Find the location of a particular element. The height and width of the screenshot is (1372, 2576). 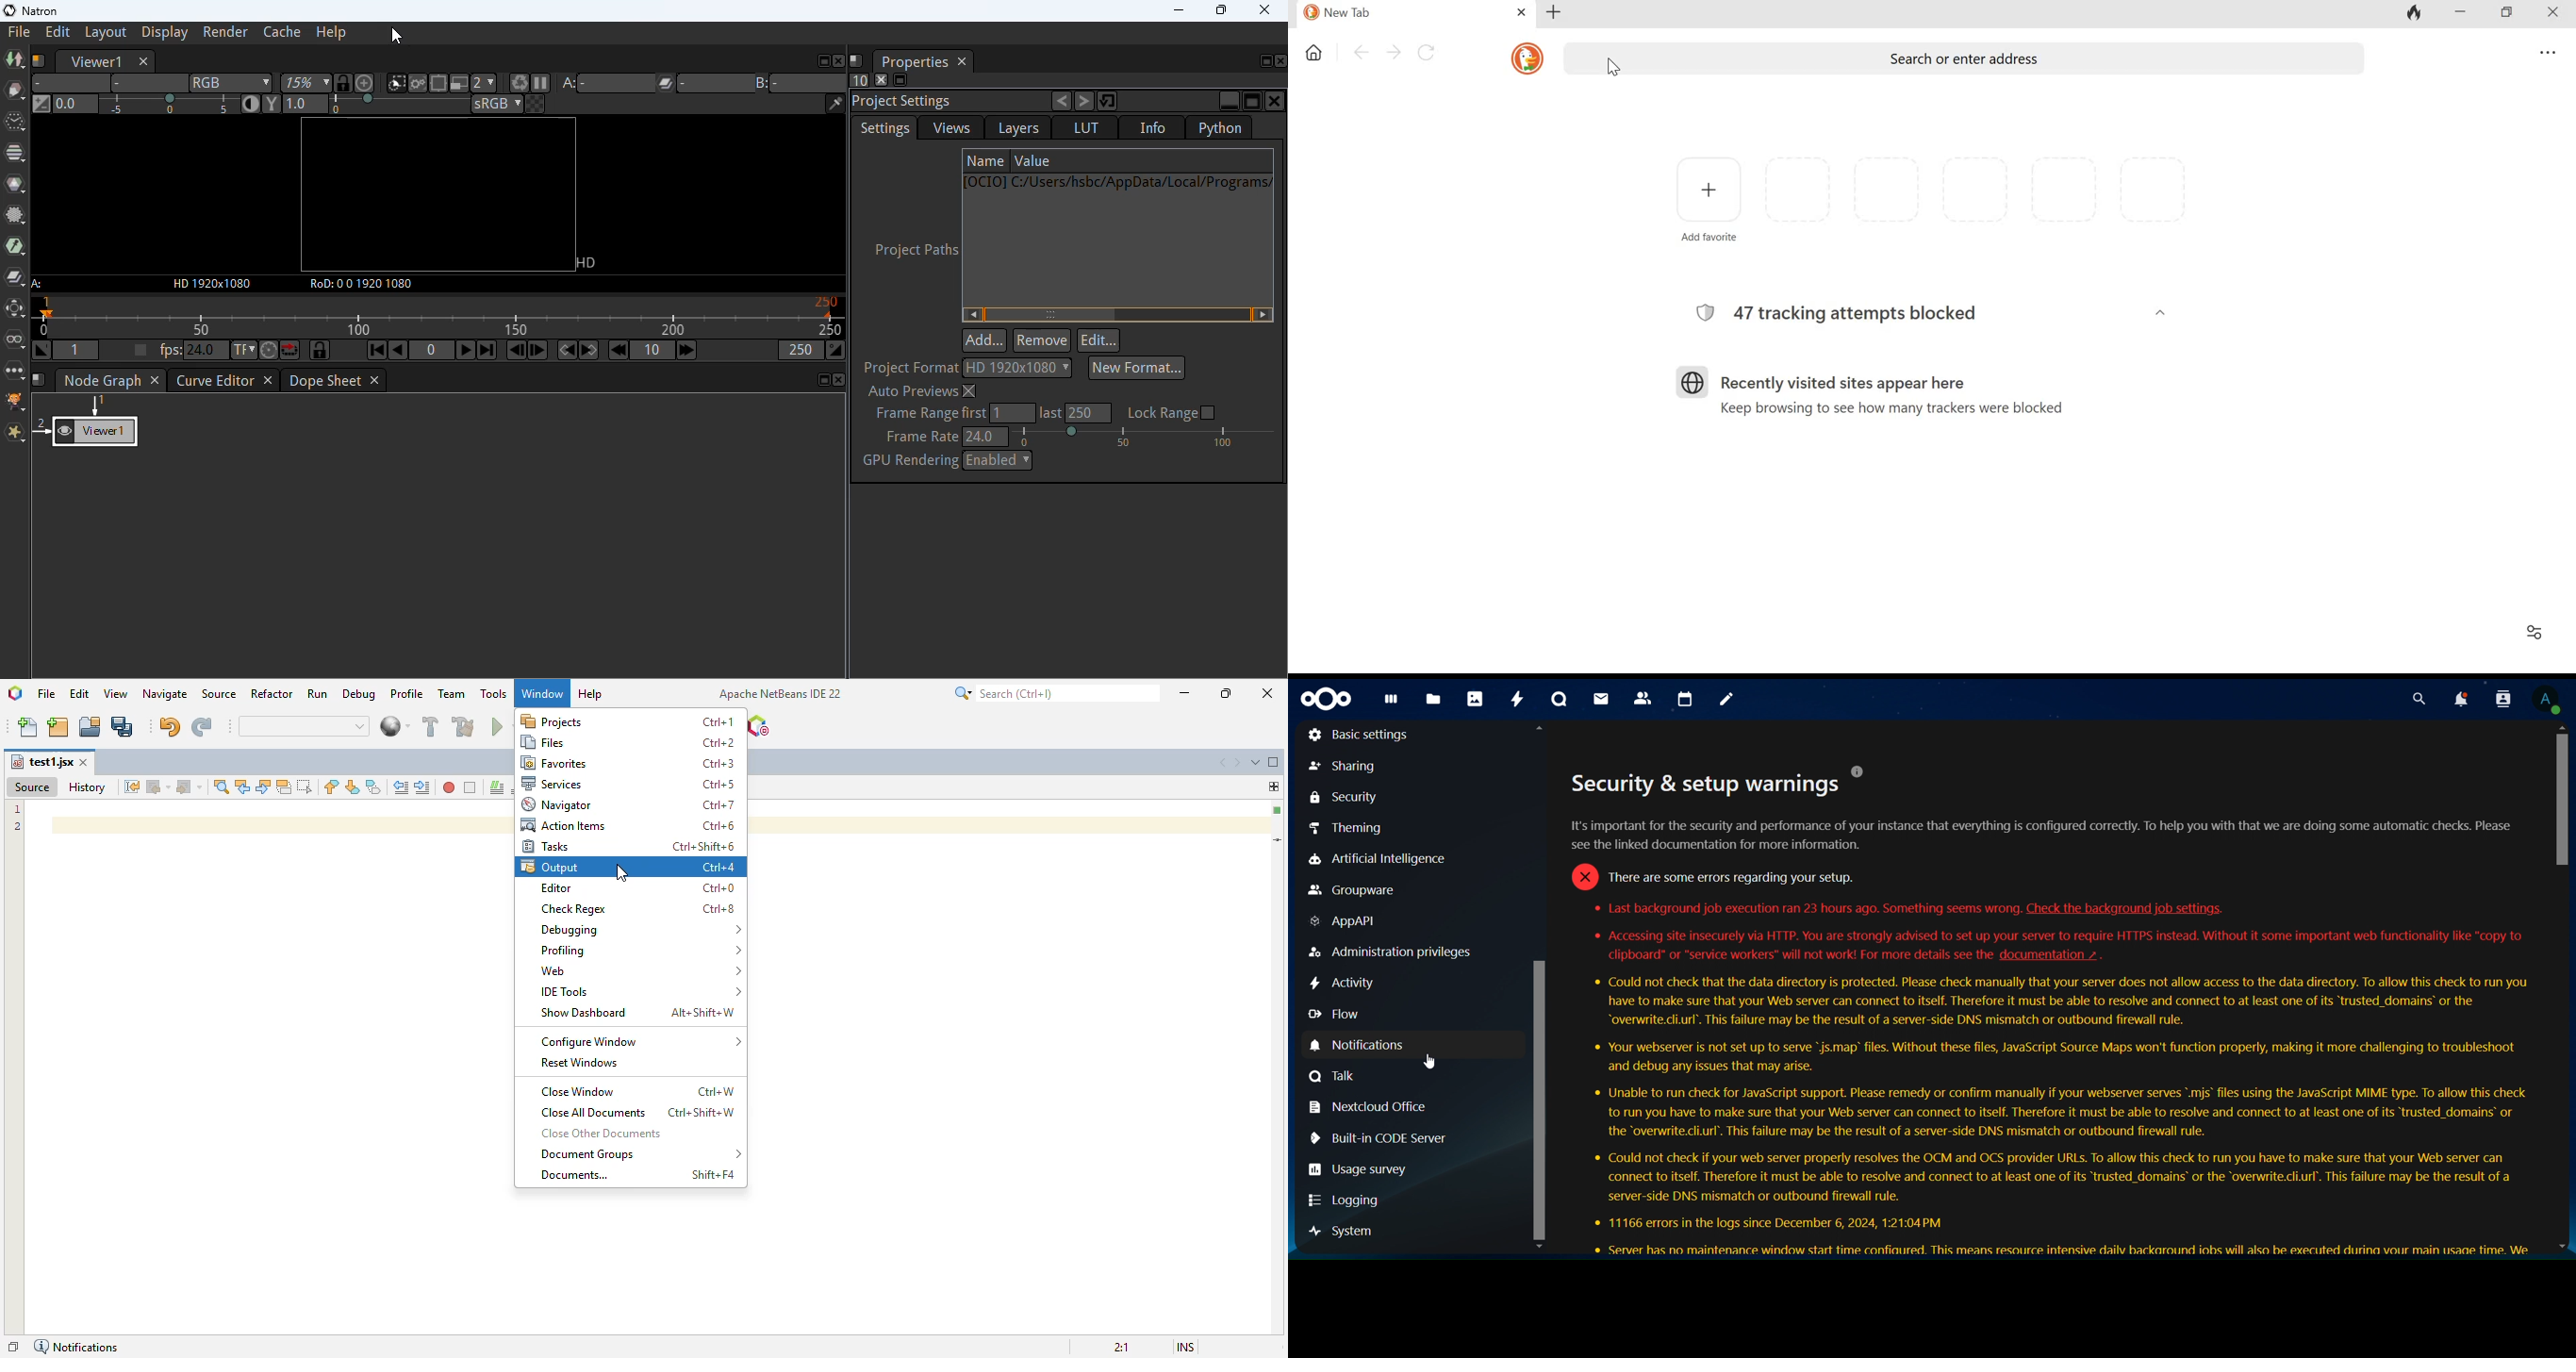

Files Ctrl + 2 is located at coordinates (628, 743).